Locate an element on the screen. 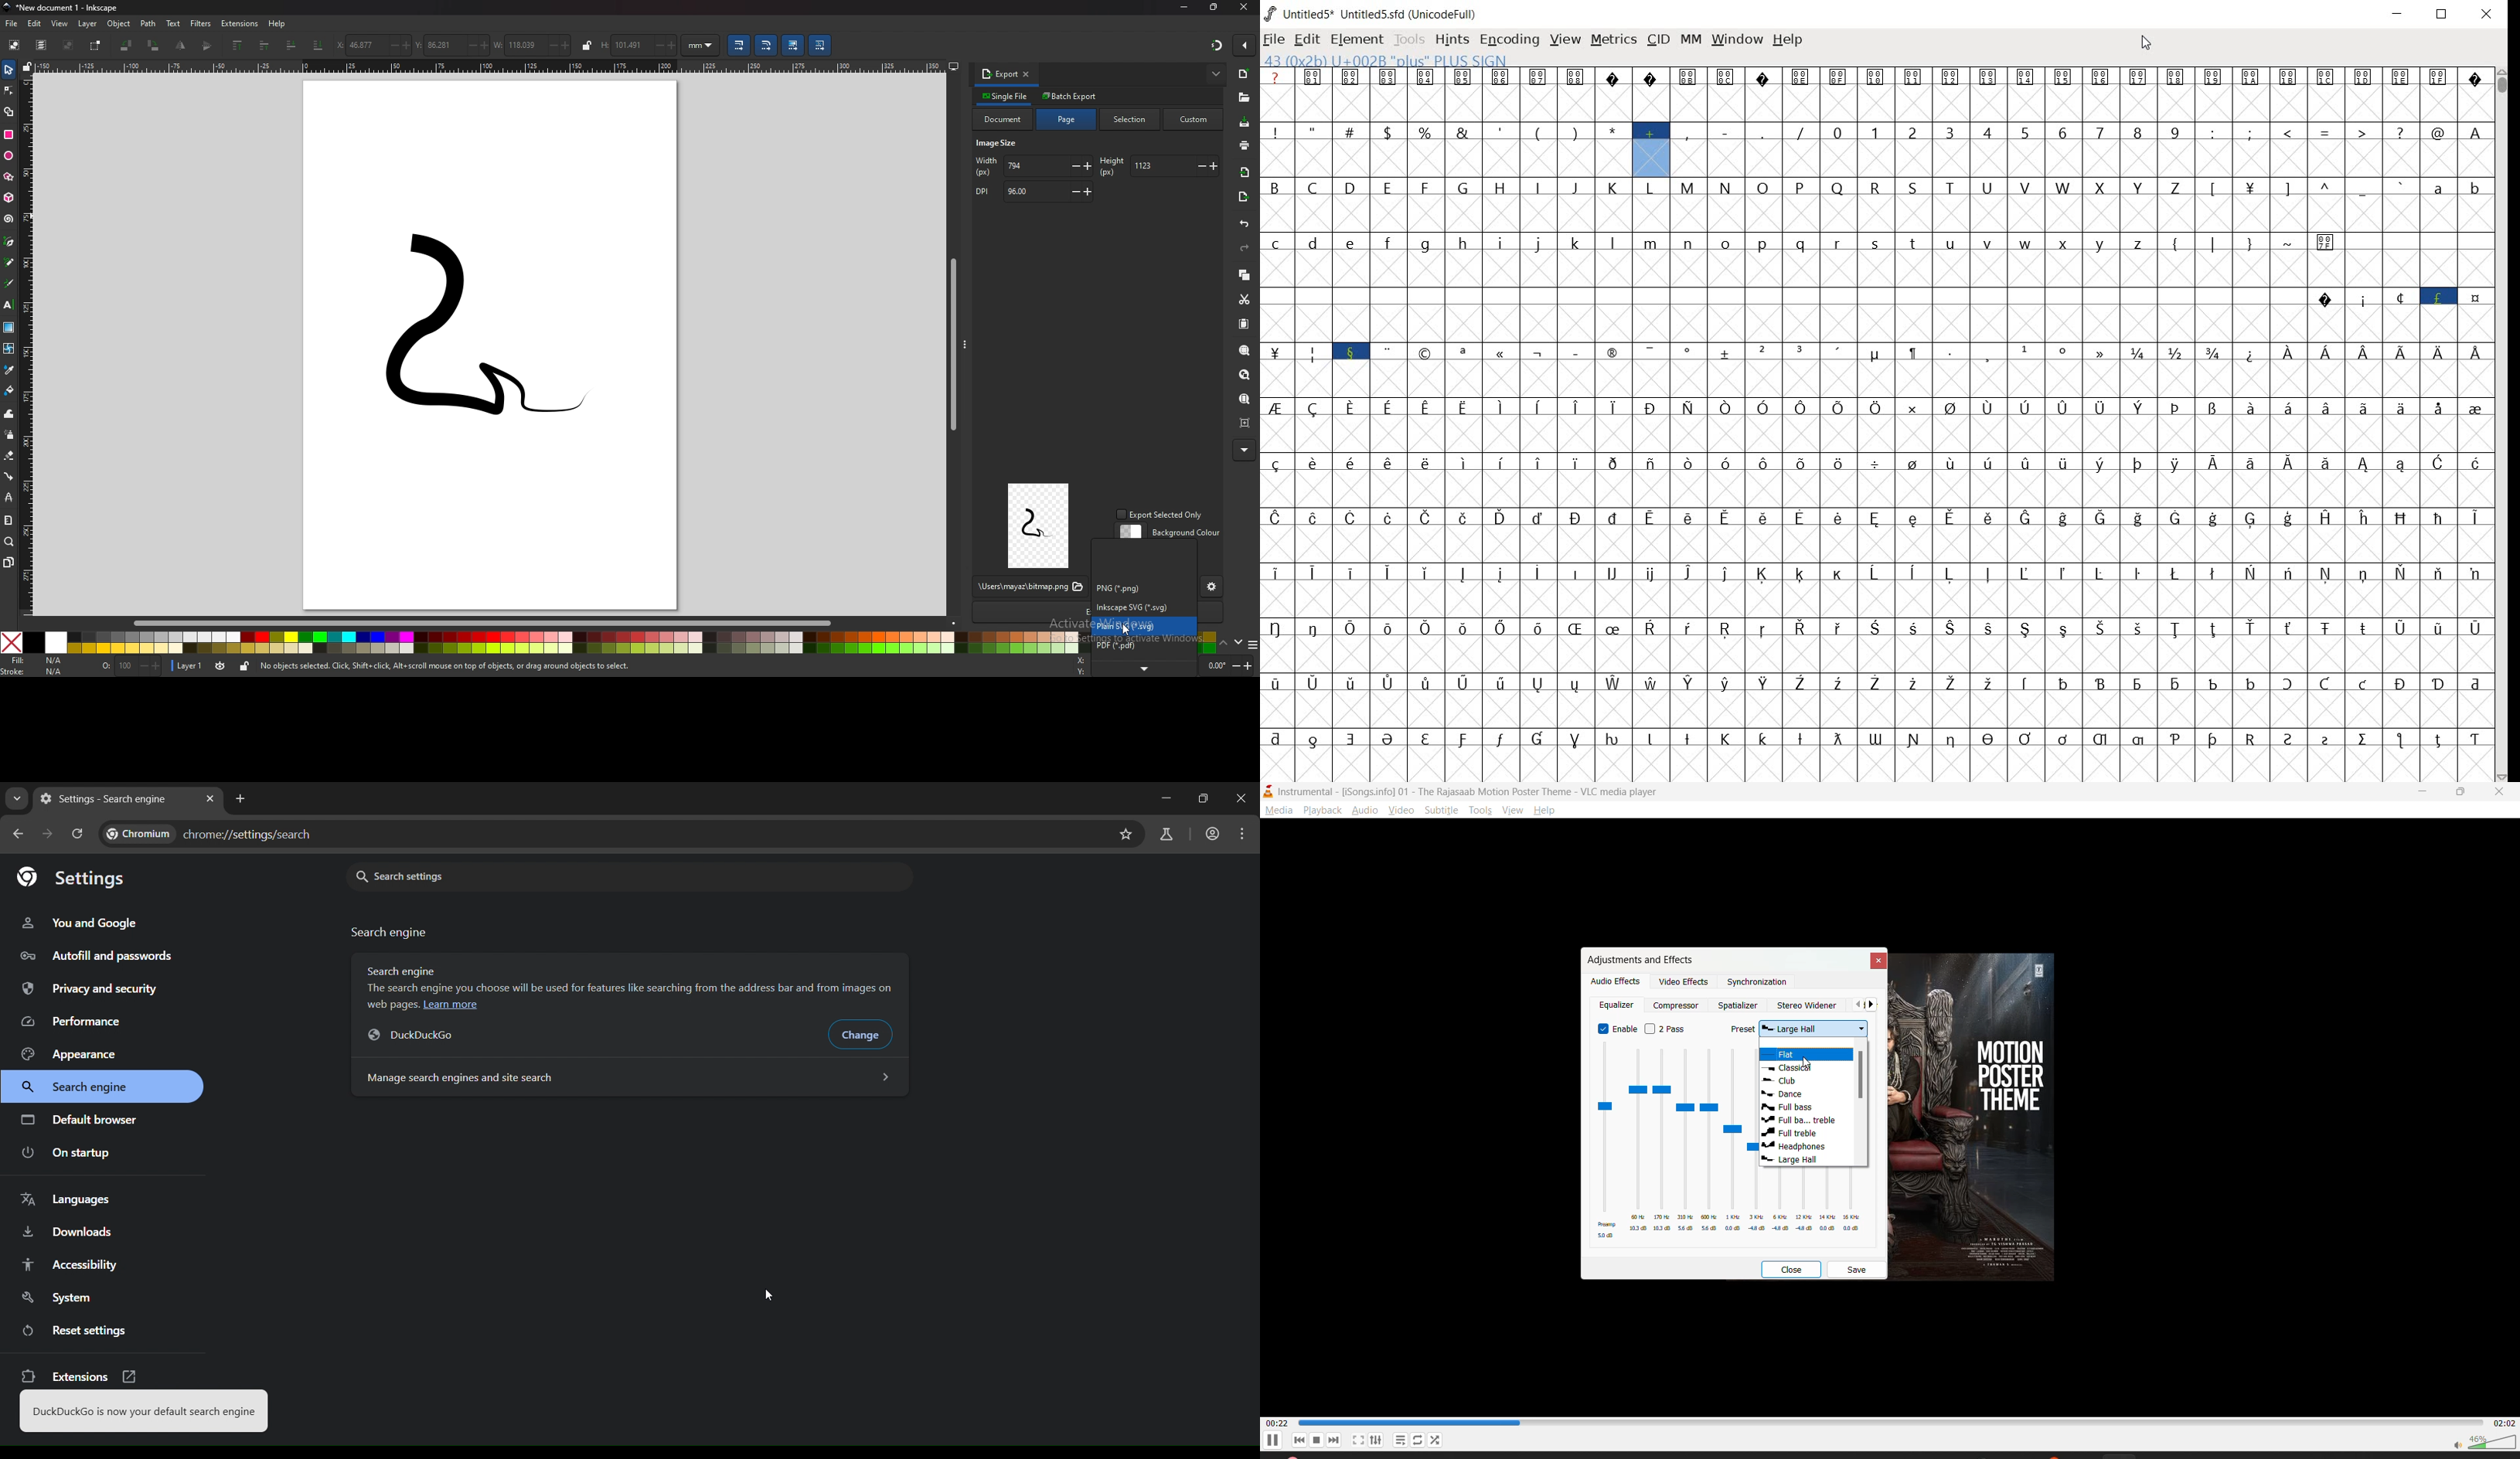 This screenshot has height=1484, width=2520. zoom drawing is located at coordinates (1247, 375).